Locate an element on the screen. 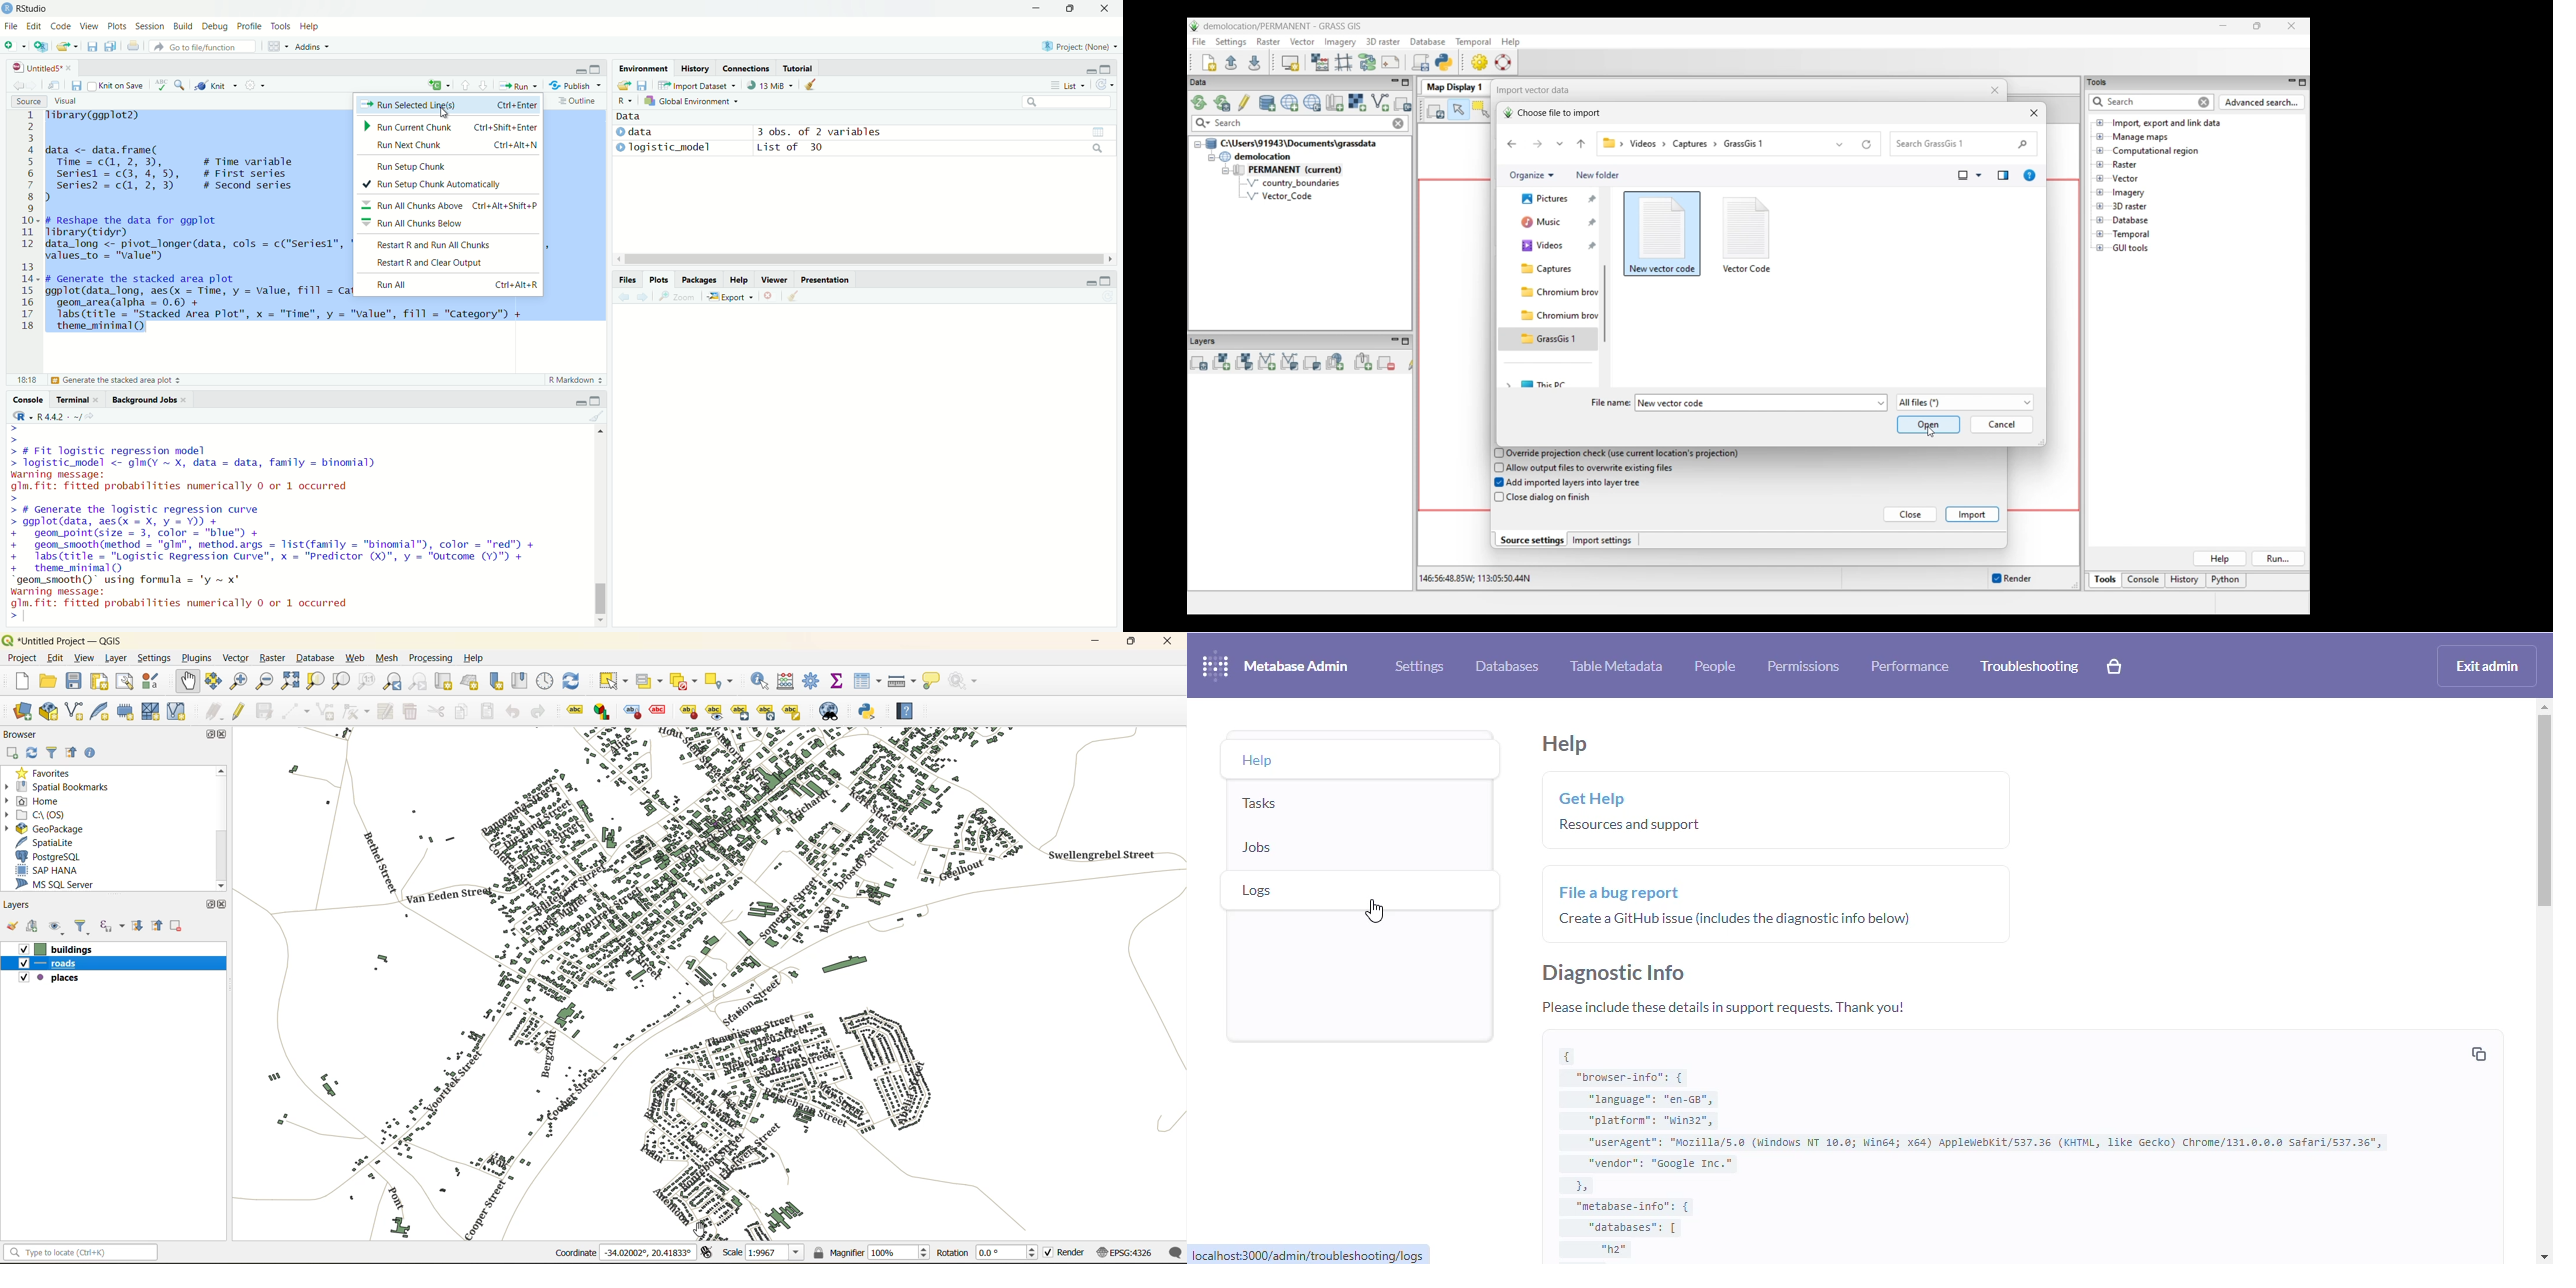  scroll bar is located at coordinates (600, 525).